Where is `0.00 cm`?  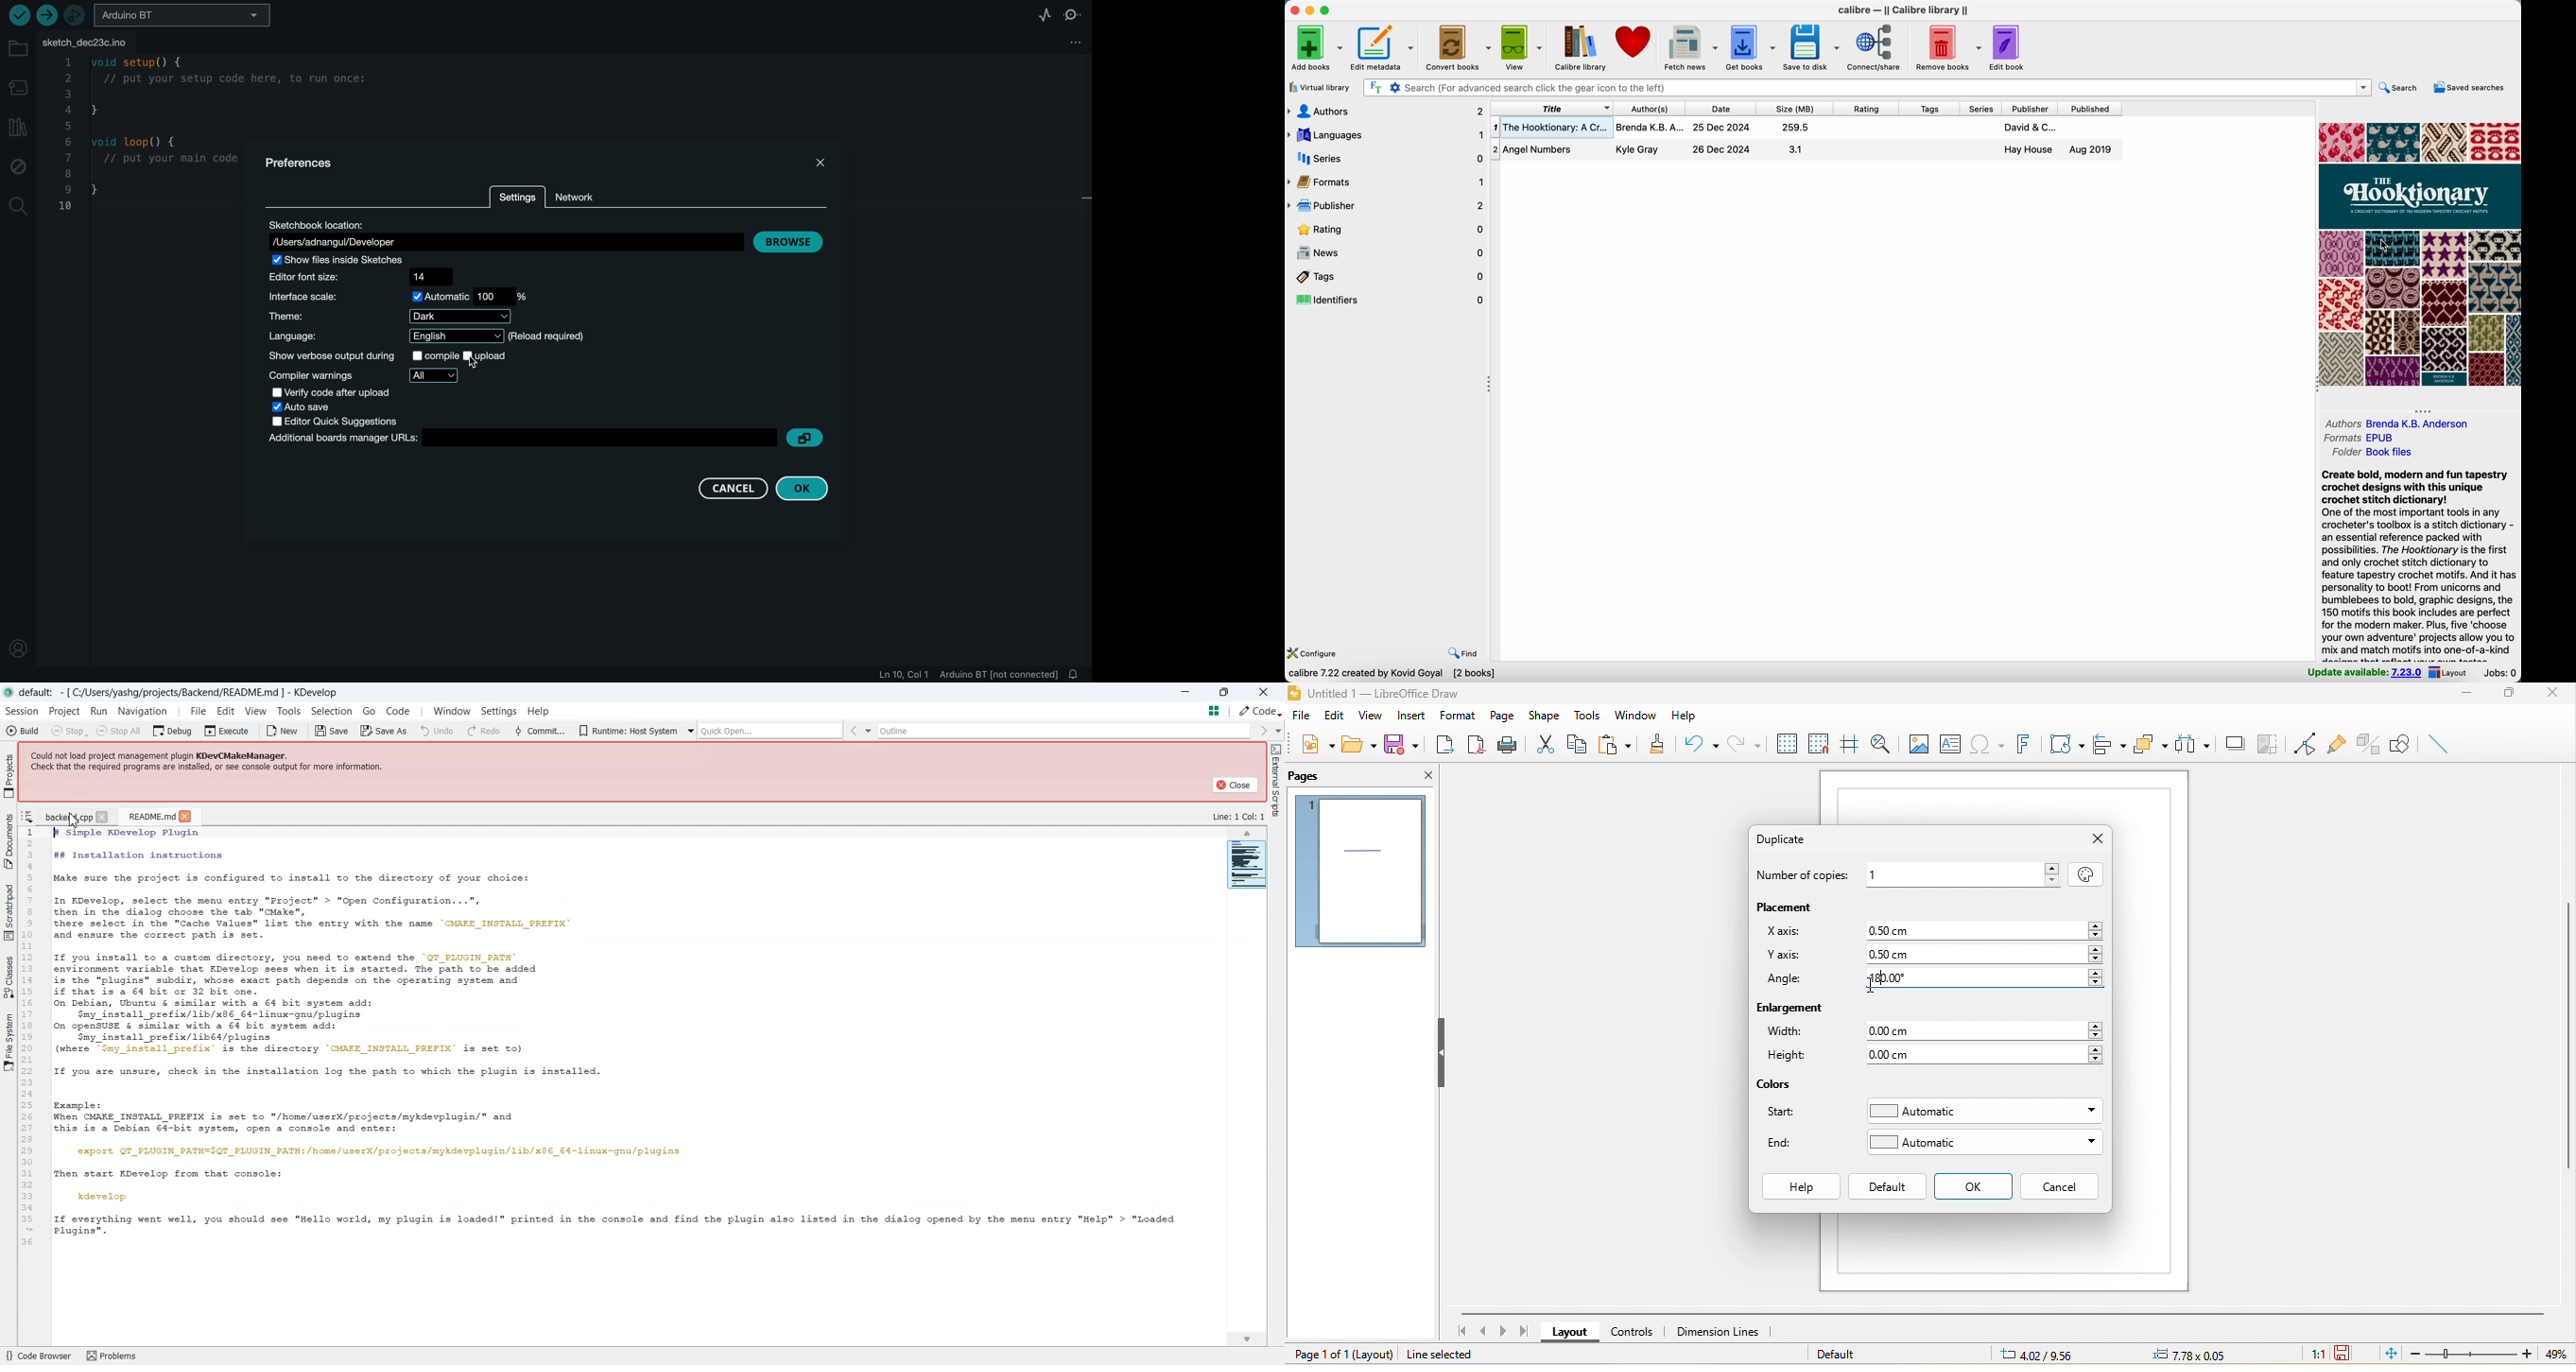 0.00 cm is located at coordinates (1986, 1054).